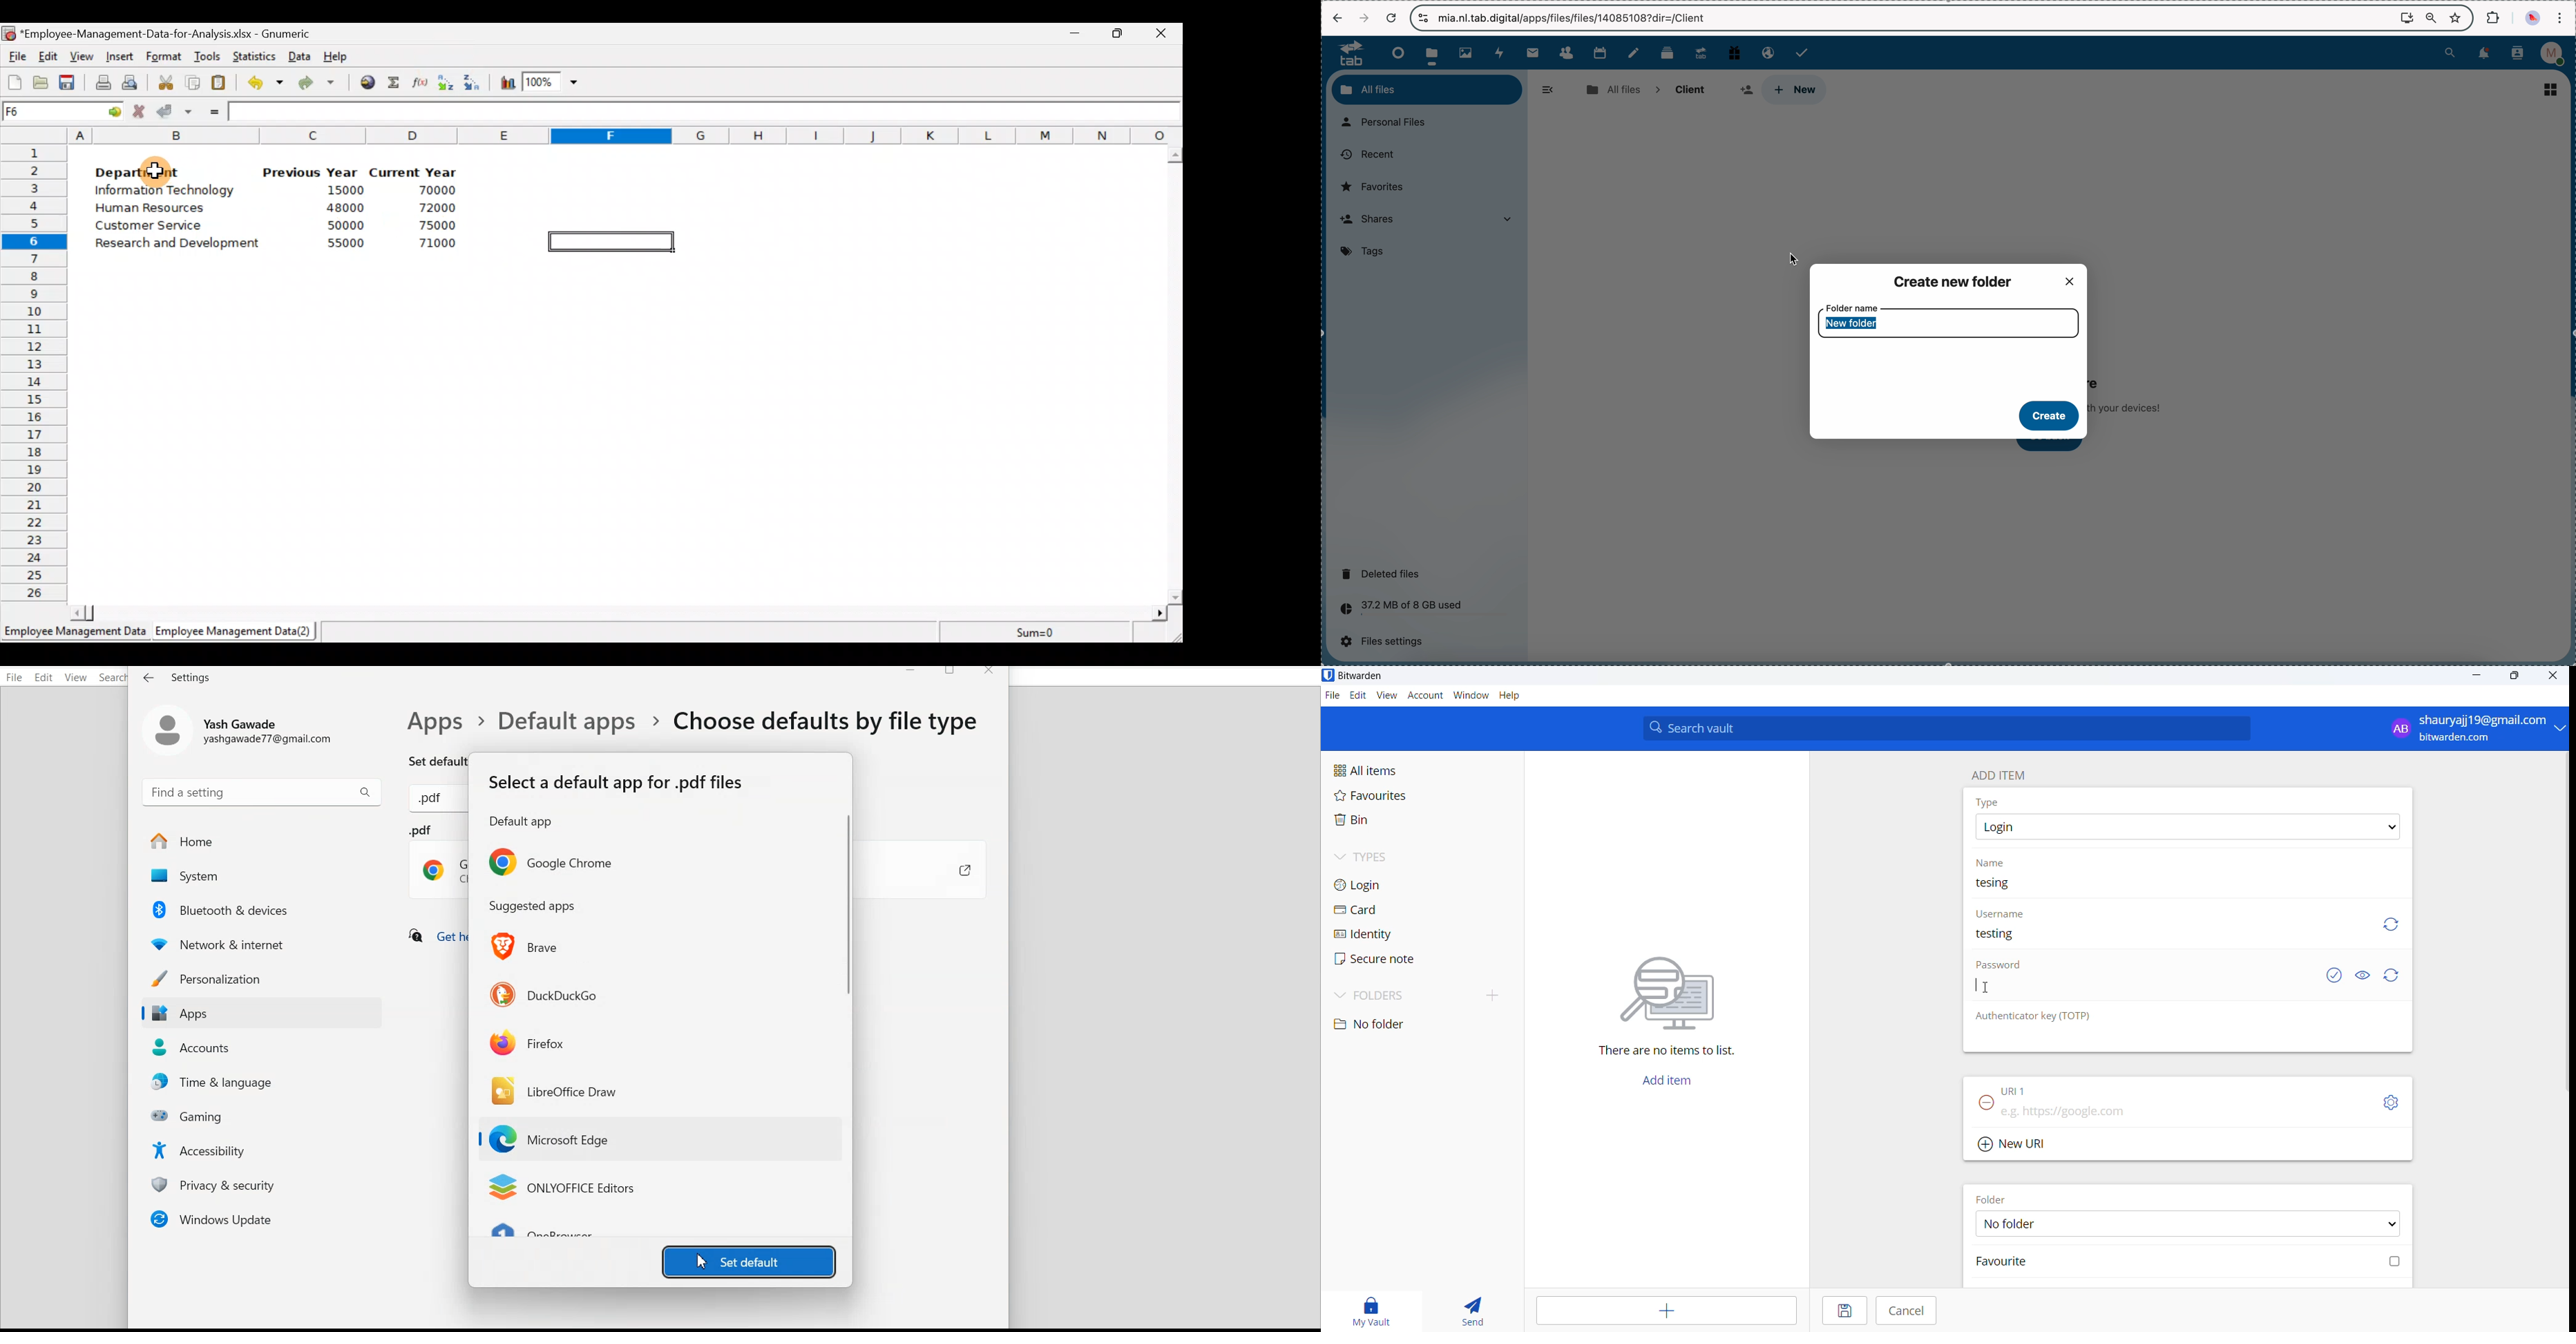 The width and height of the screenshot is (2576, 1344). I want to click on 48000, so click(345, 208).